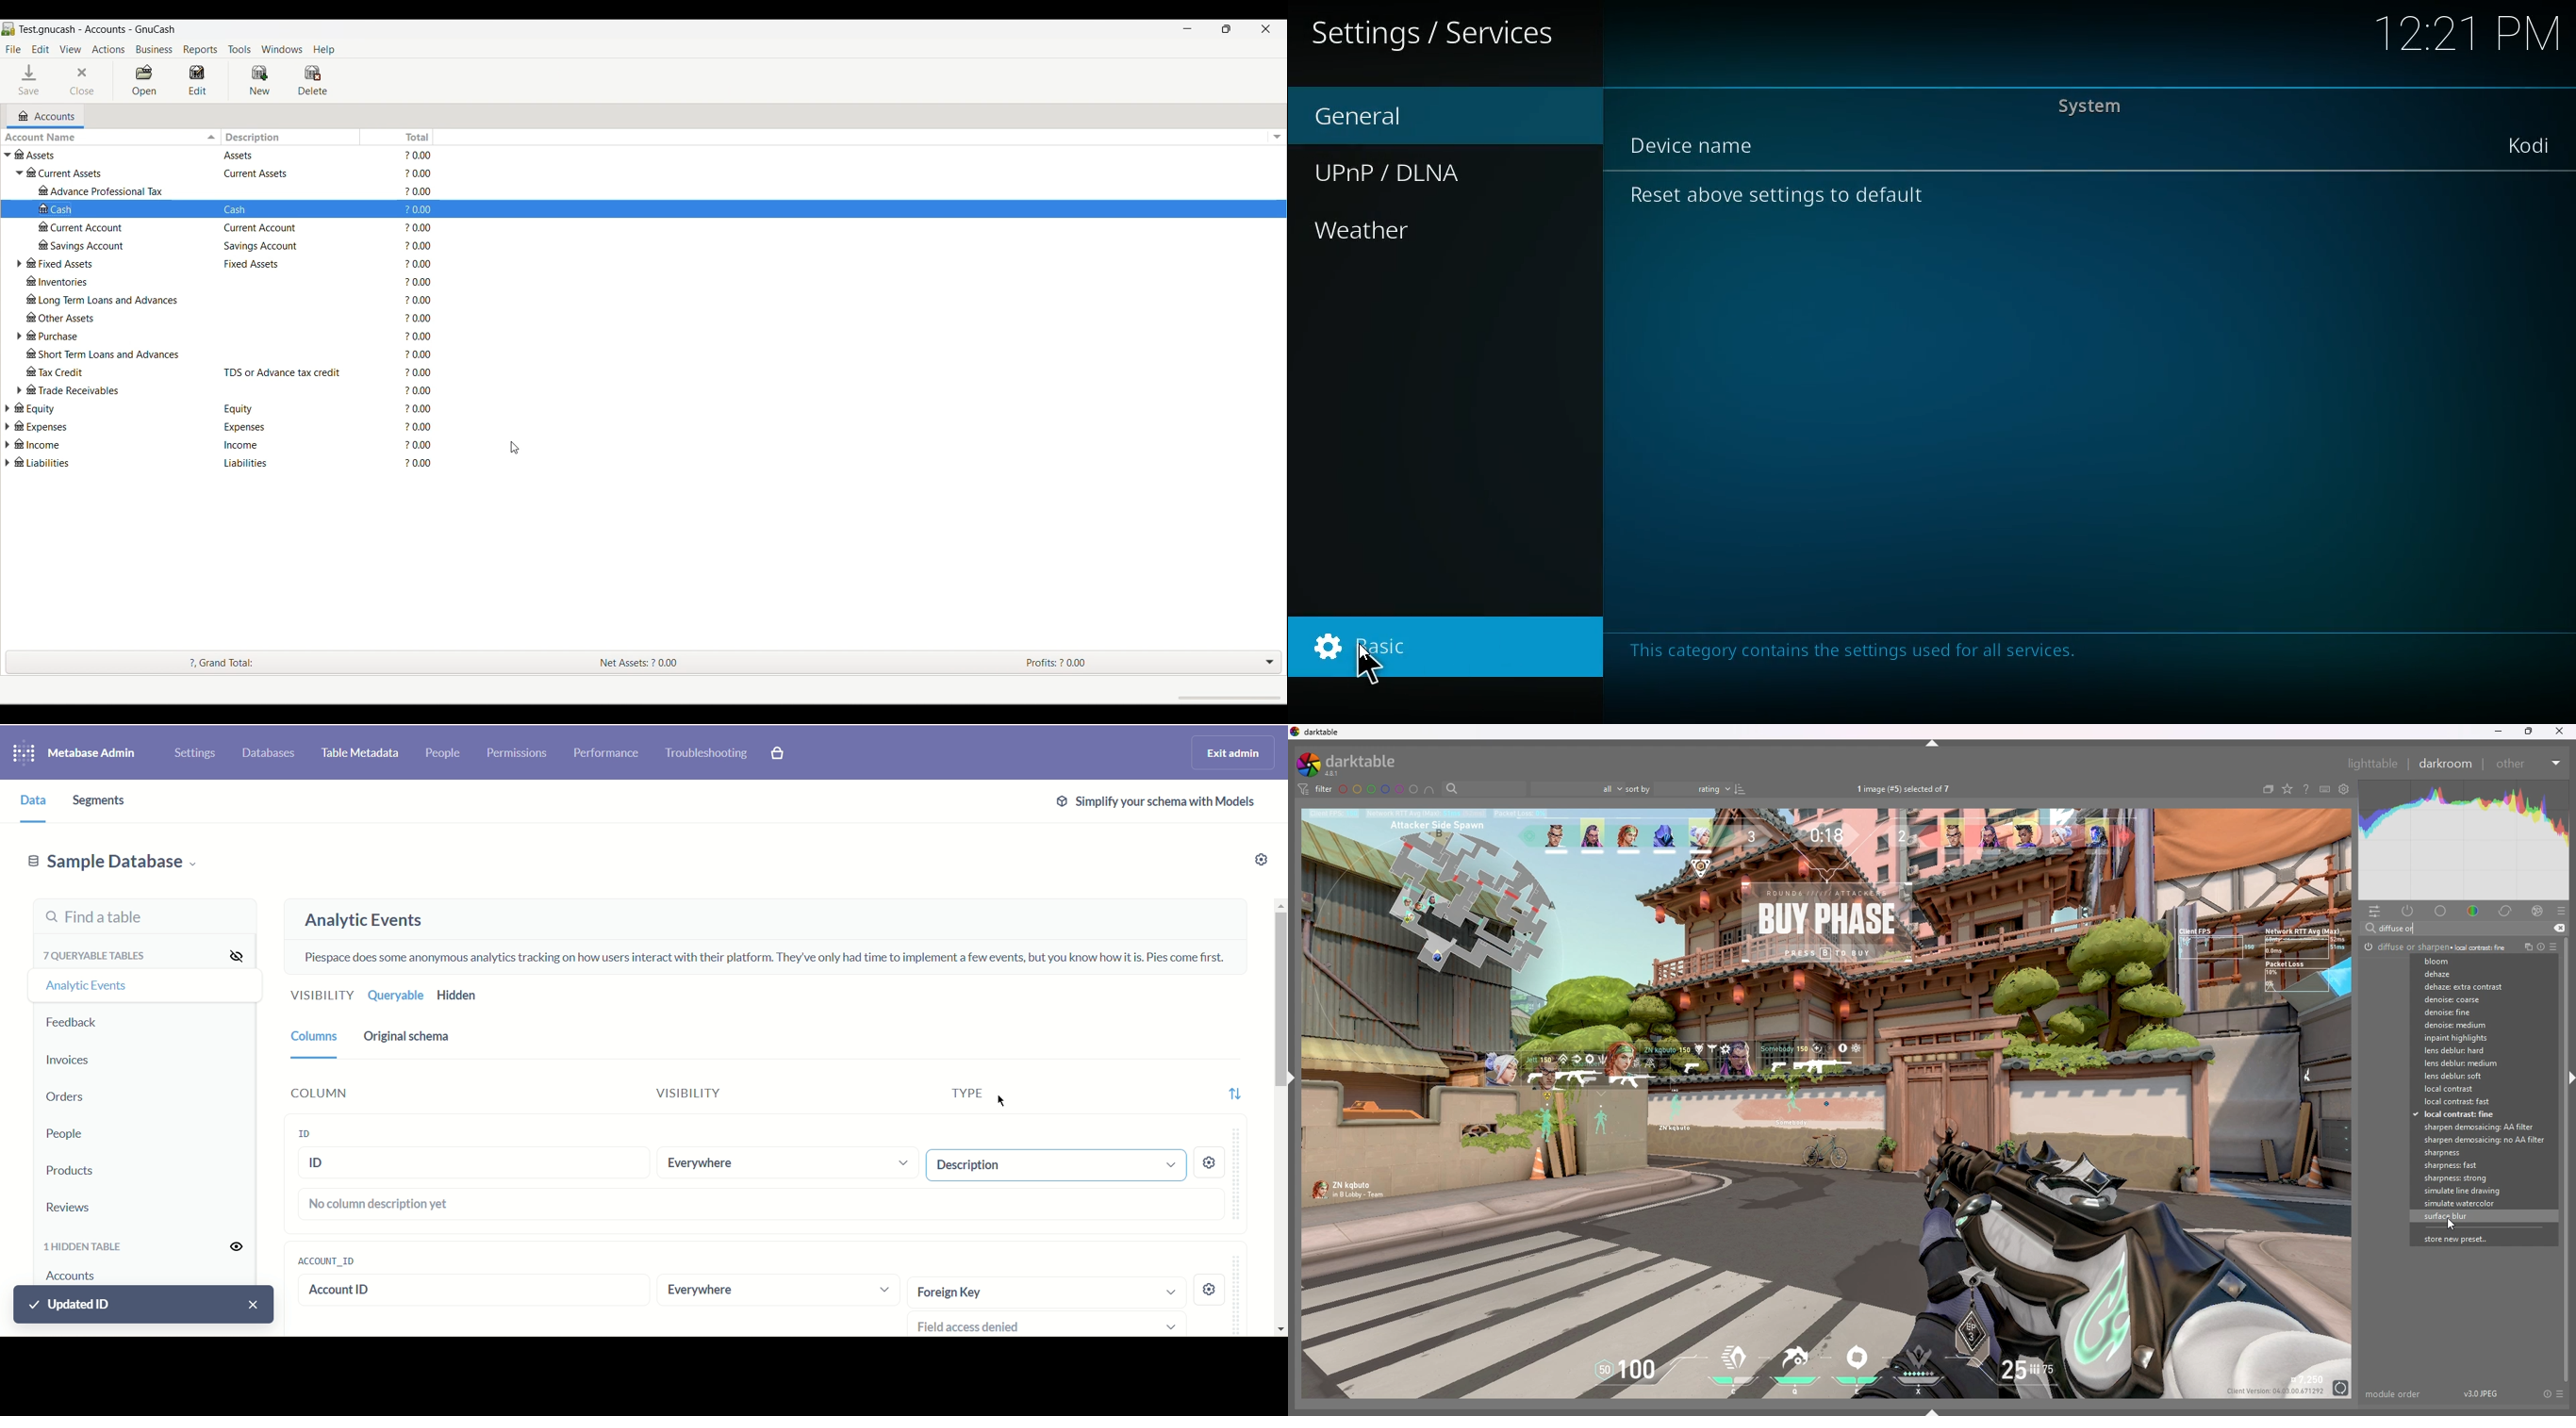  I want to click on Software logo, so click(9, 29).